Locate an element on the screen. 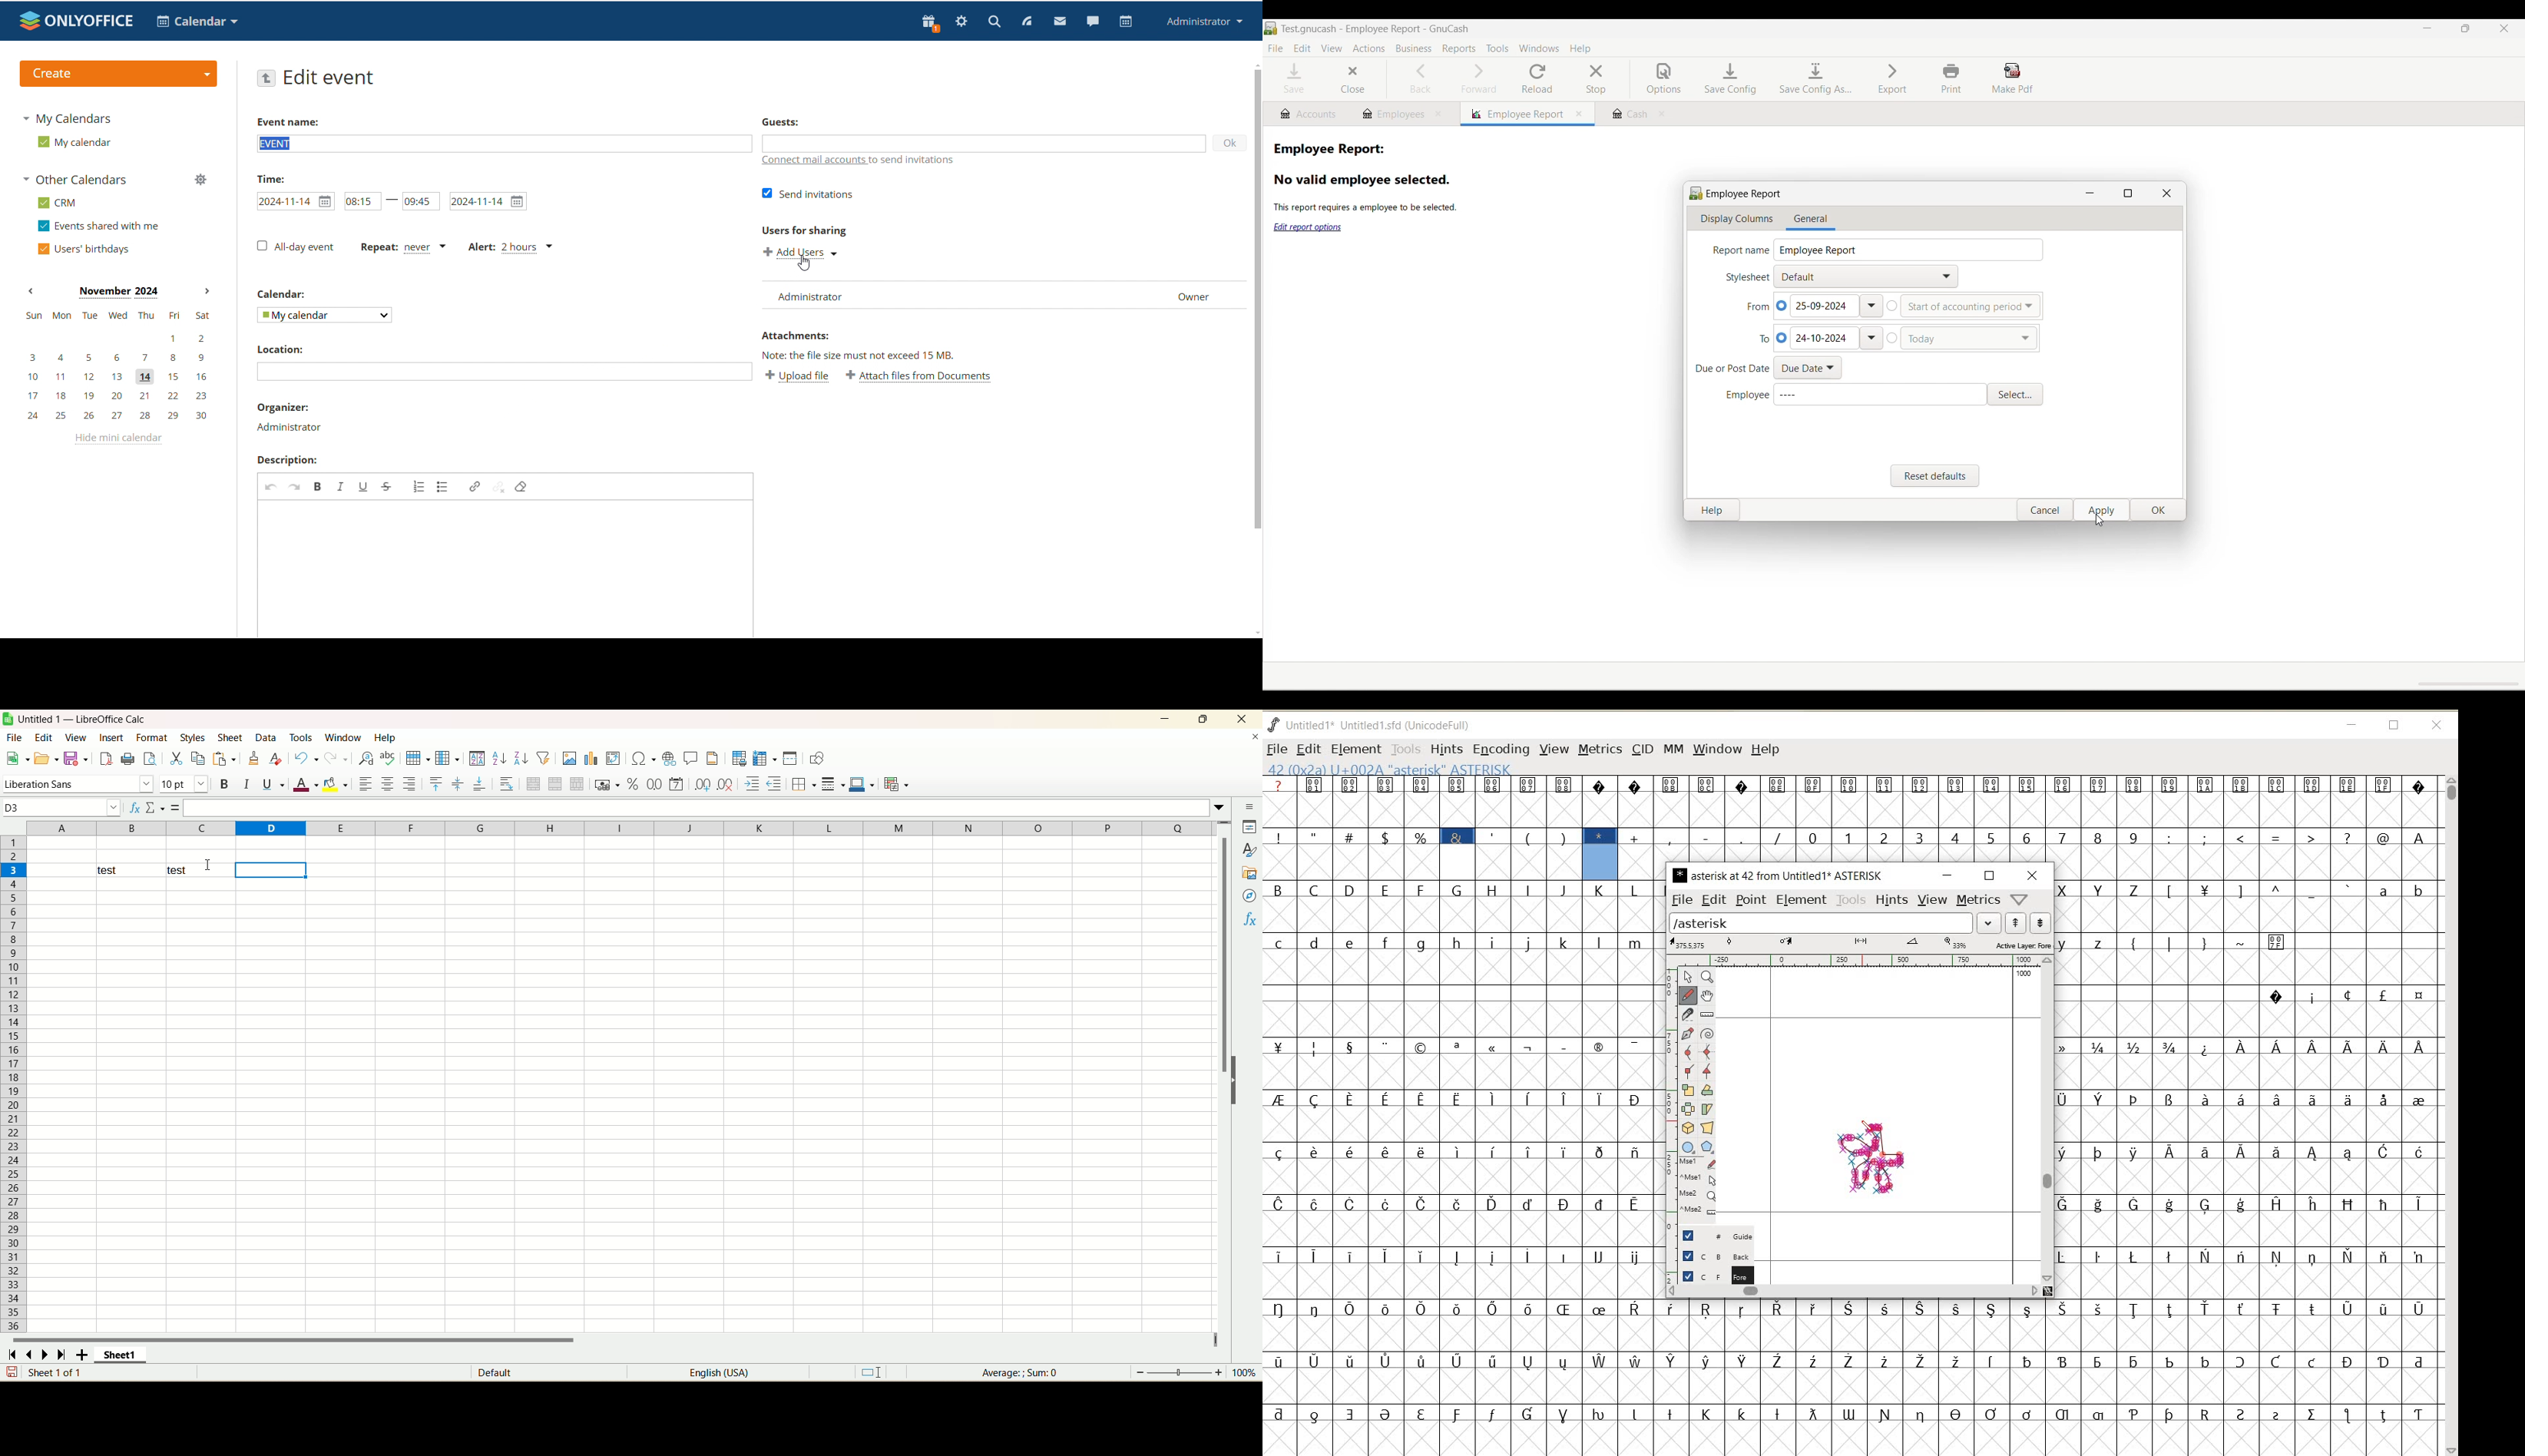 Image resolution: width=2548 pixels, height=1456 pixels. sheet1 is located at coordinates (120, 1354).